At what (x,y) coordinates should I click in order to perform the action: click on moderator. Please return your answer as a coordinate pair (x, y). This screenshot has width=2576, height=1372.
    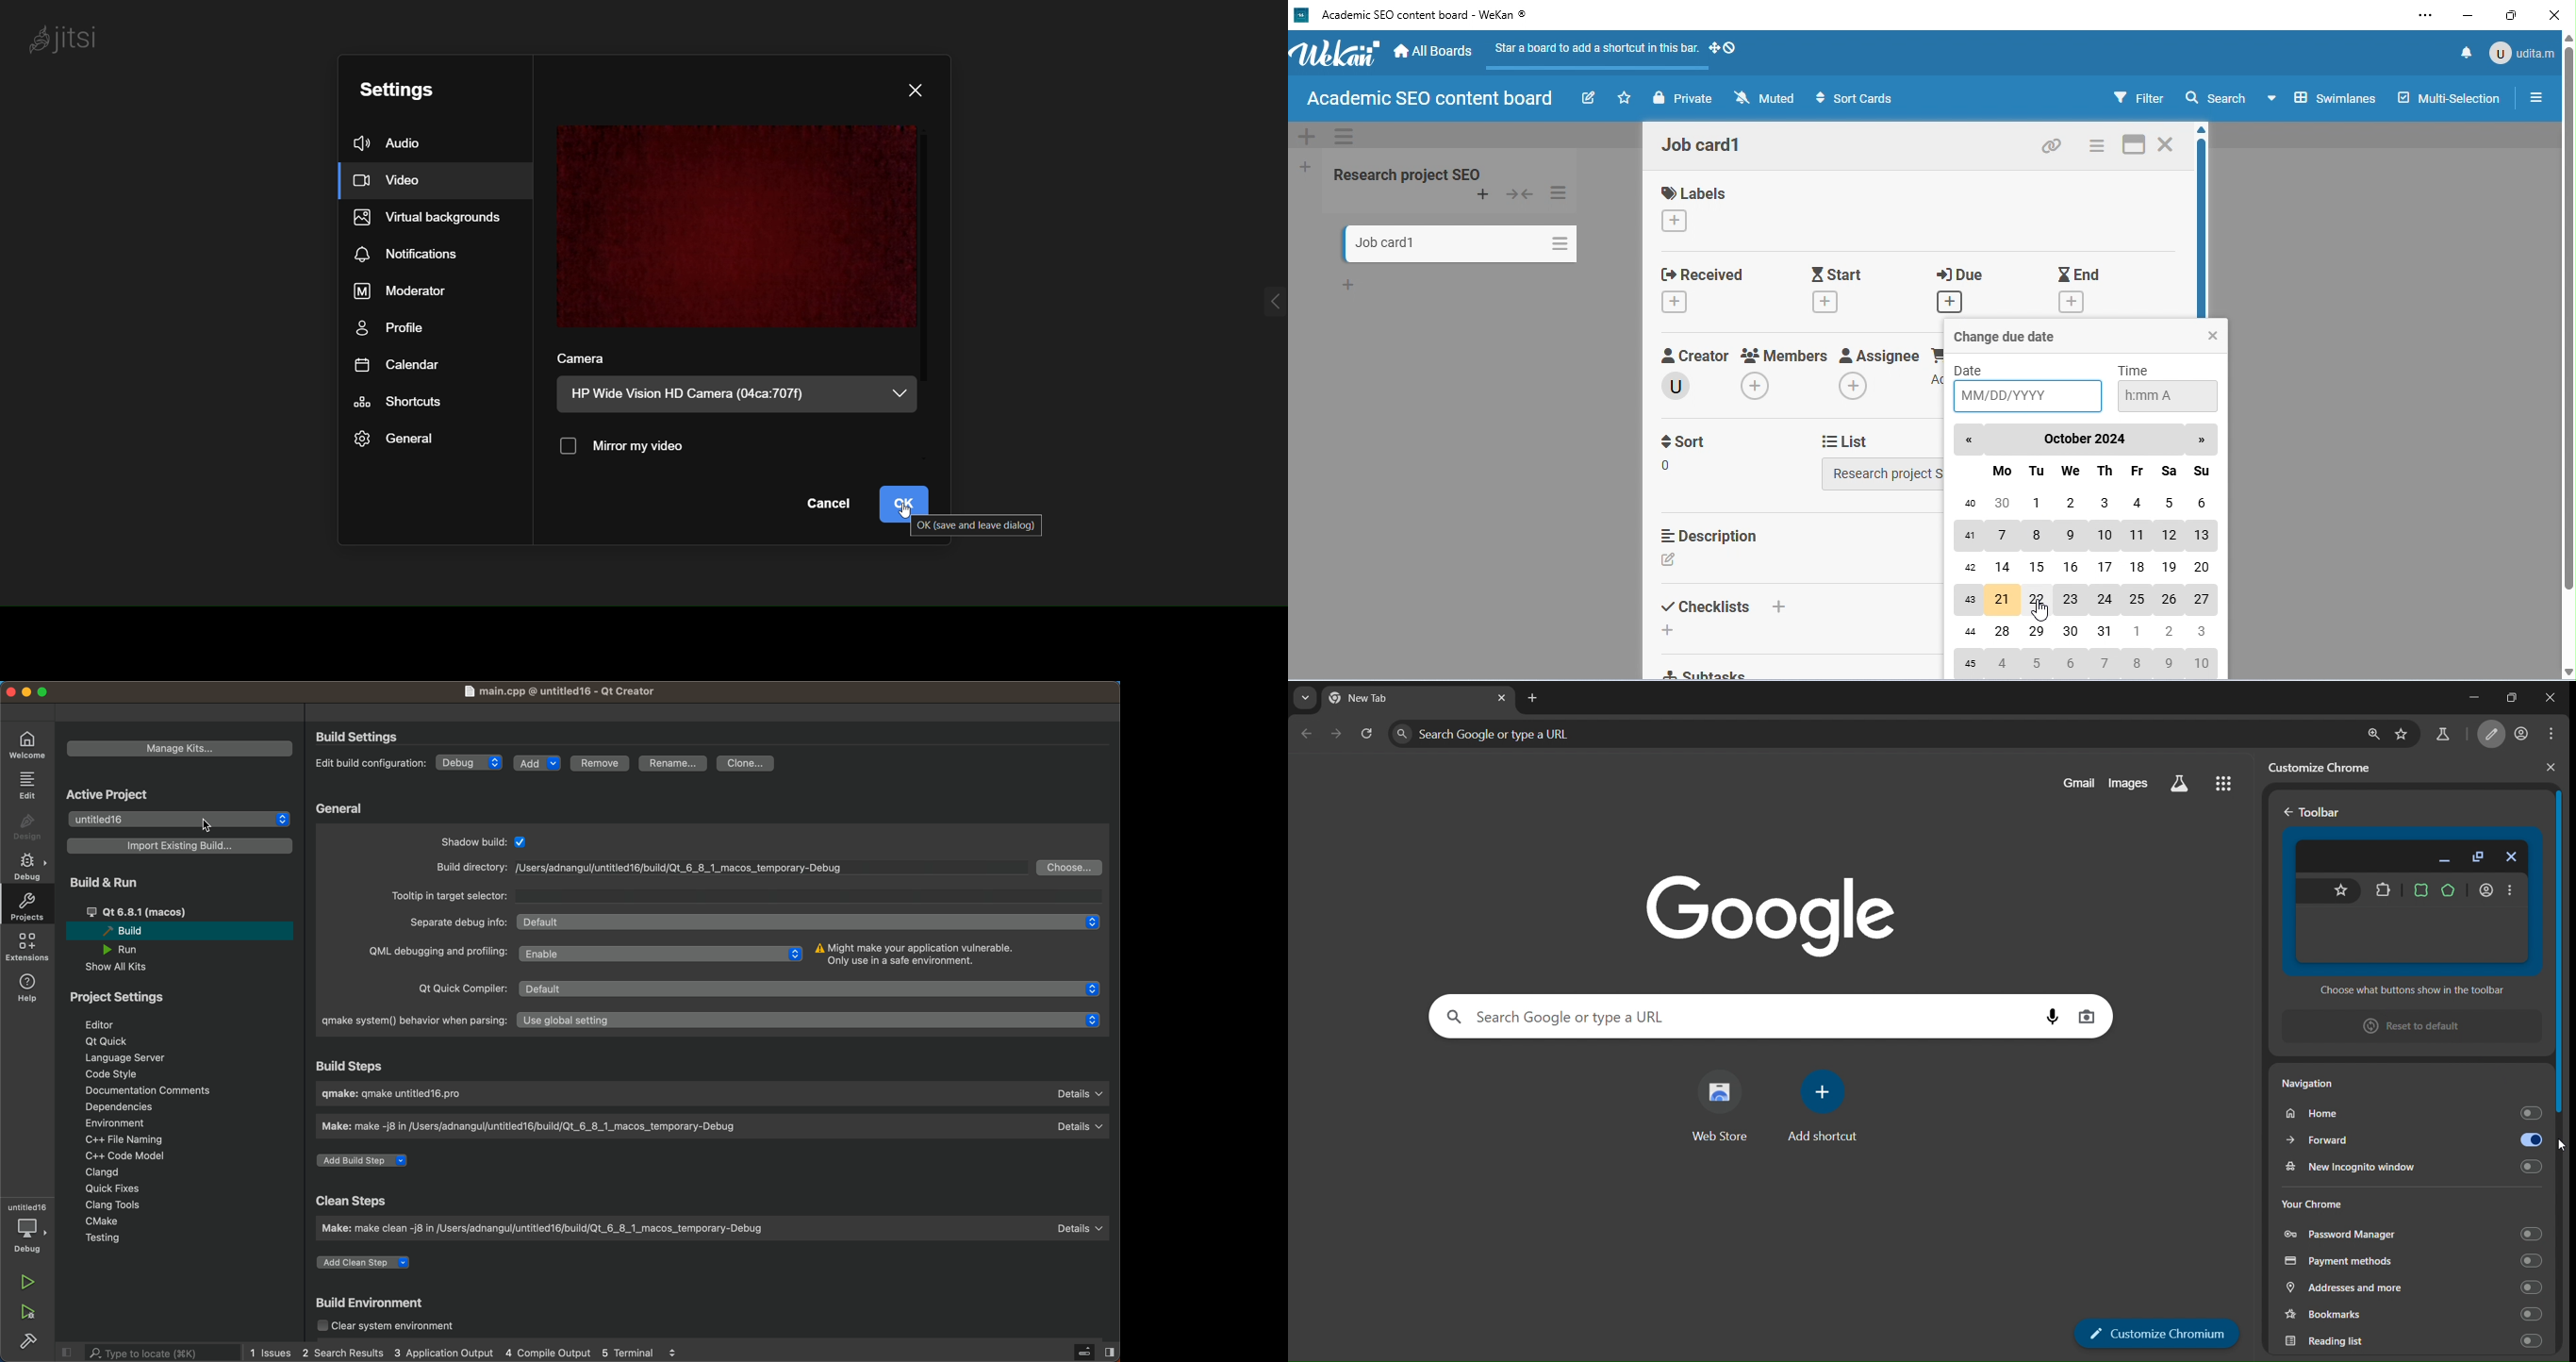
    Looking at the image, I should click on (405, 291).